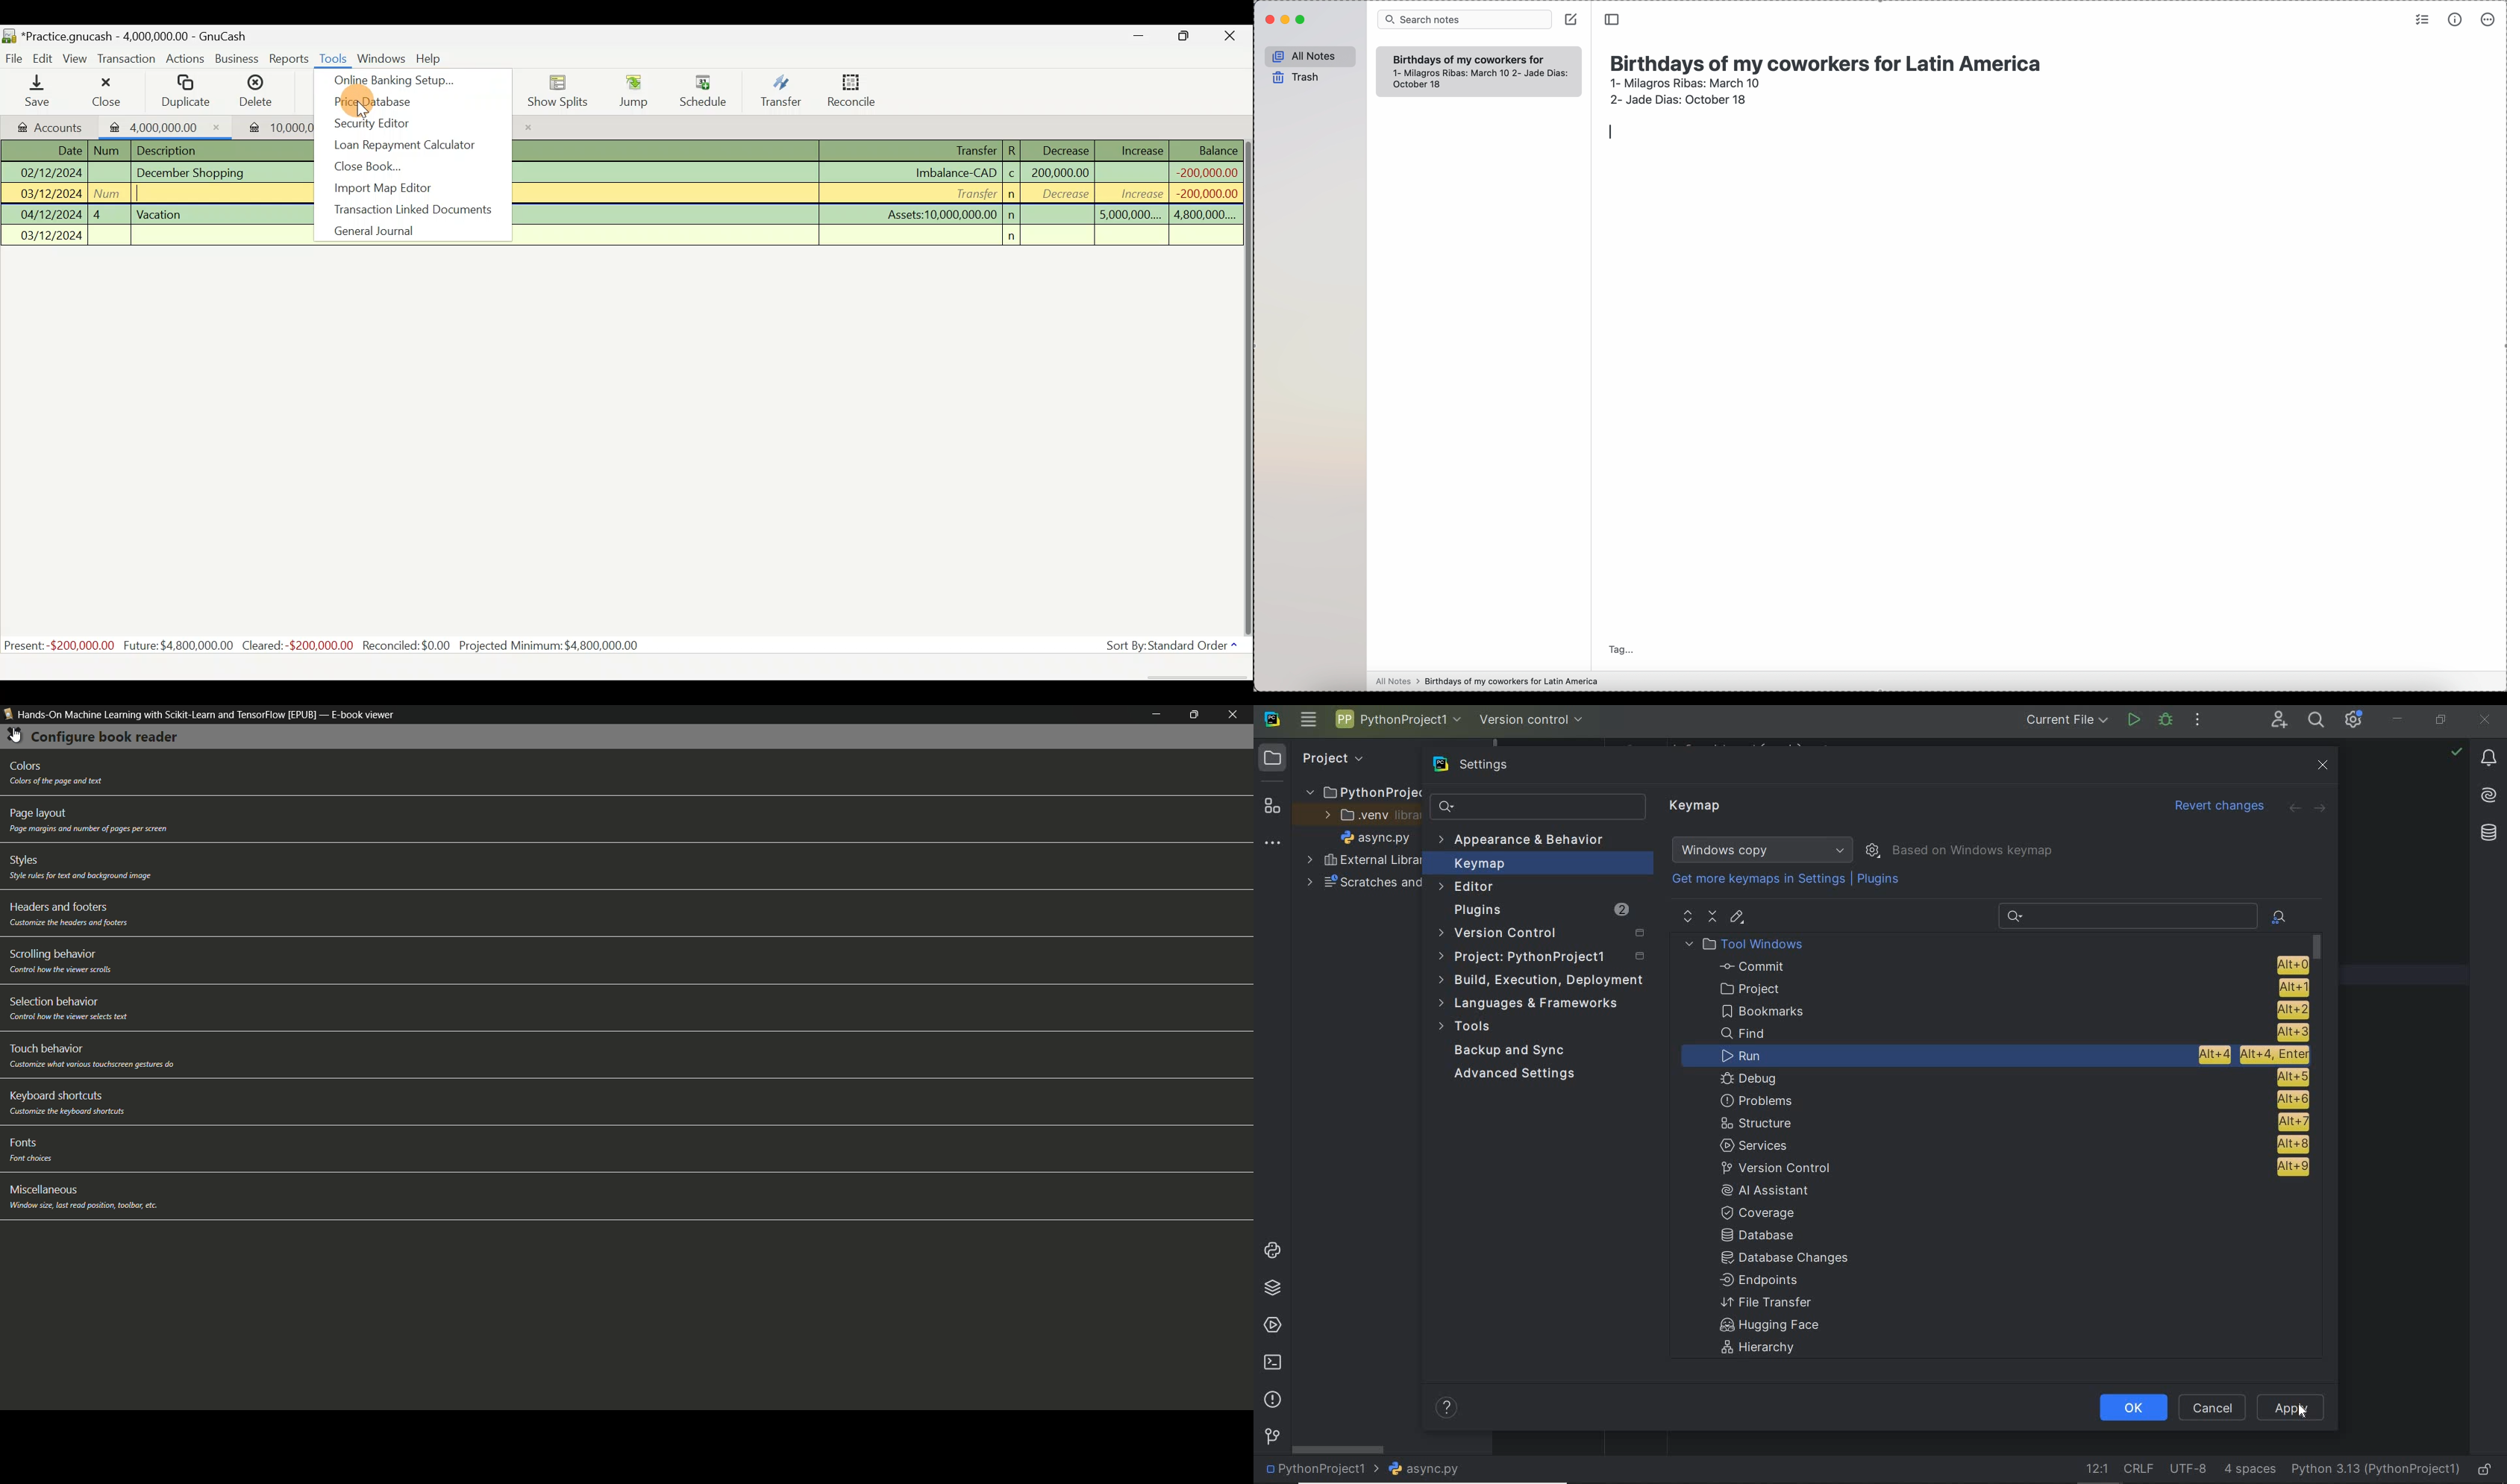  What do you see at coordinates (2062, 721) in the screenshot?
I see `current file` at bounding box center [2062, 721].